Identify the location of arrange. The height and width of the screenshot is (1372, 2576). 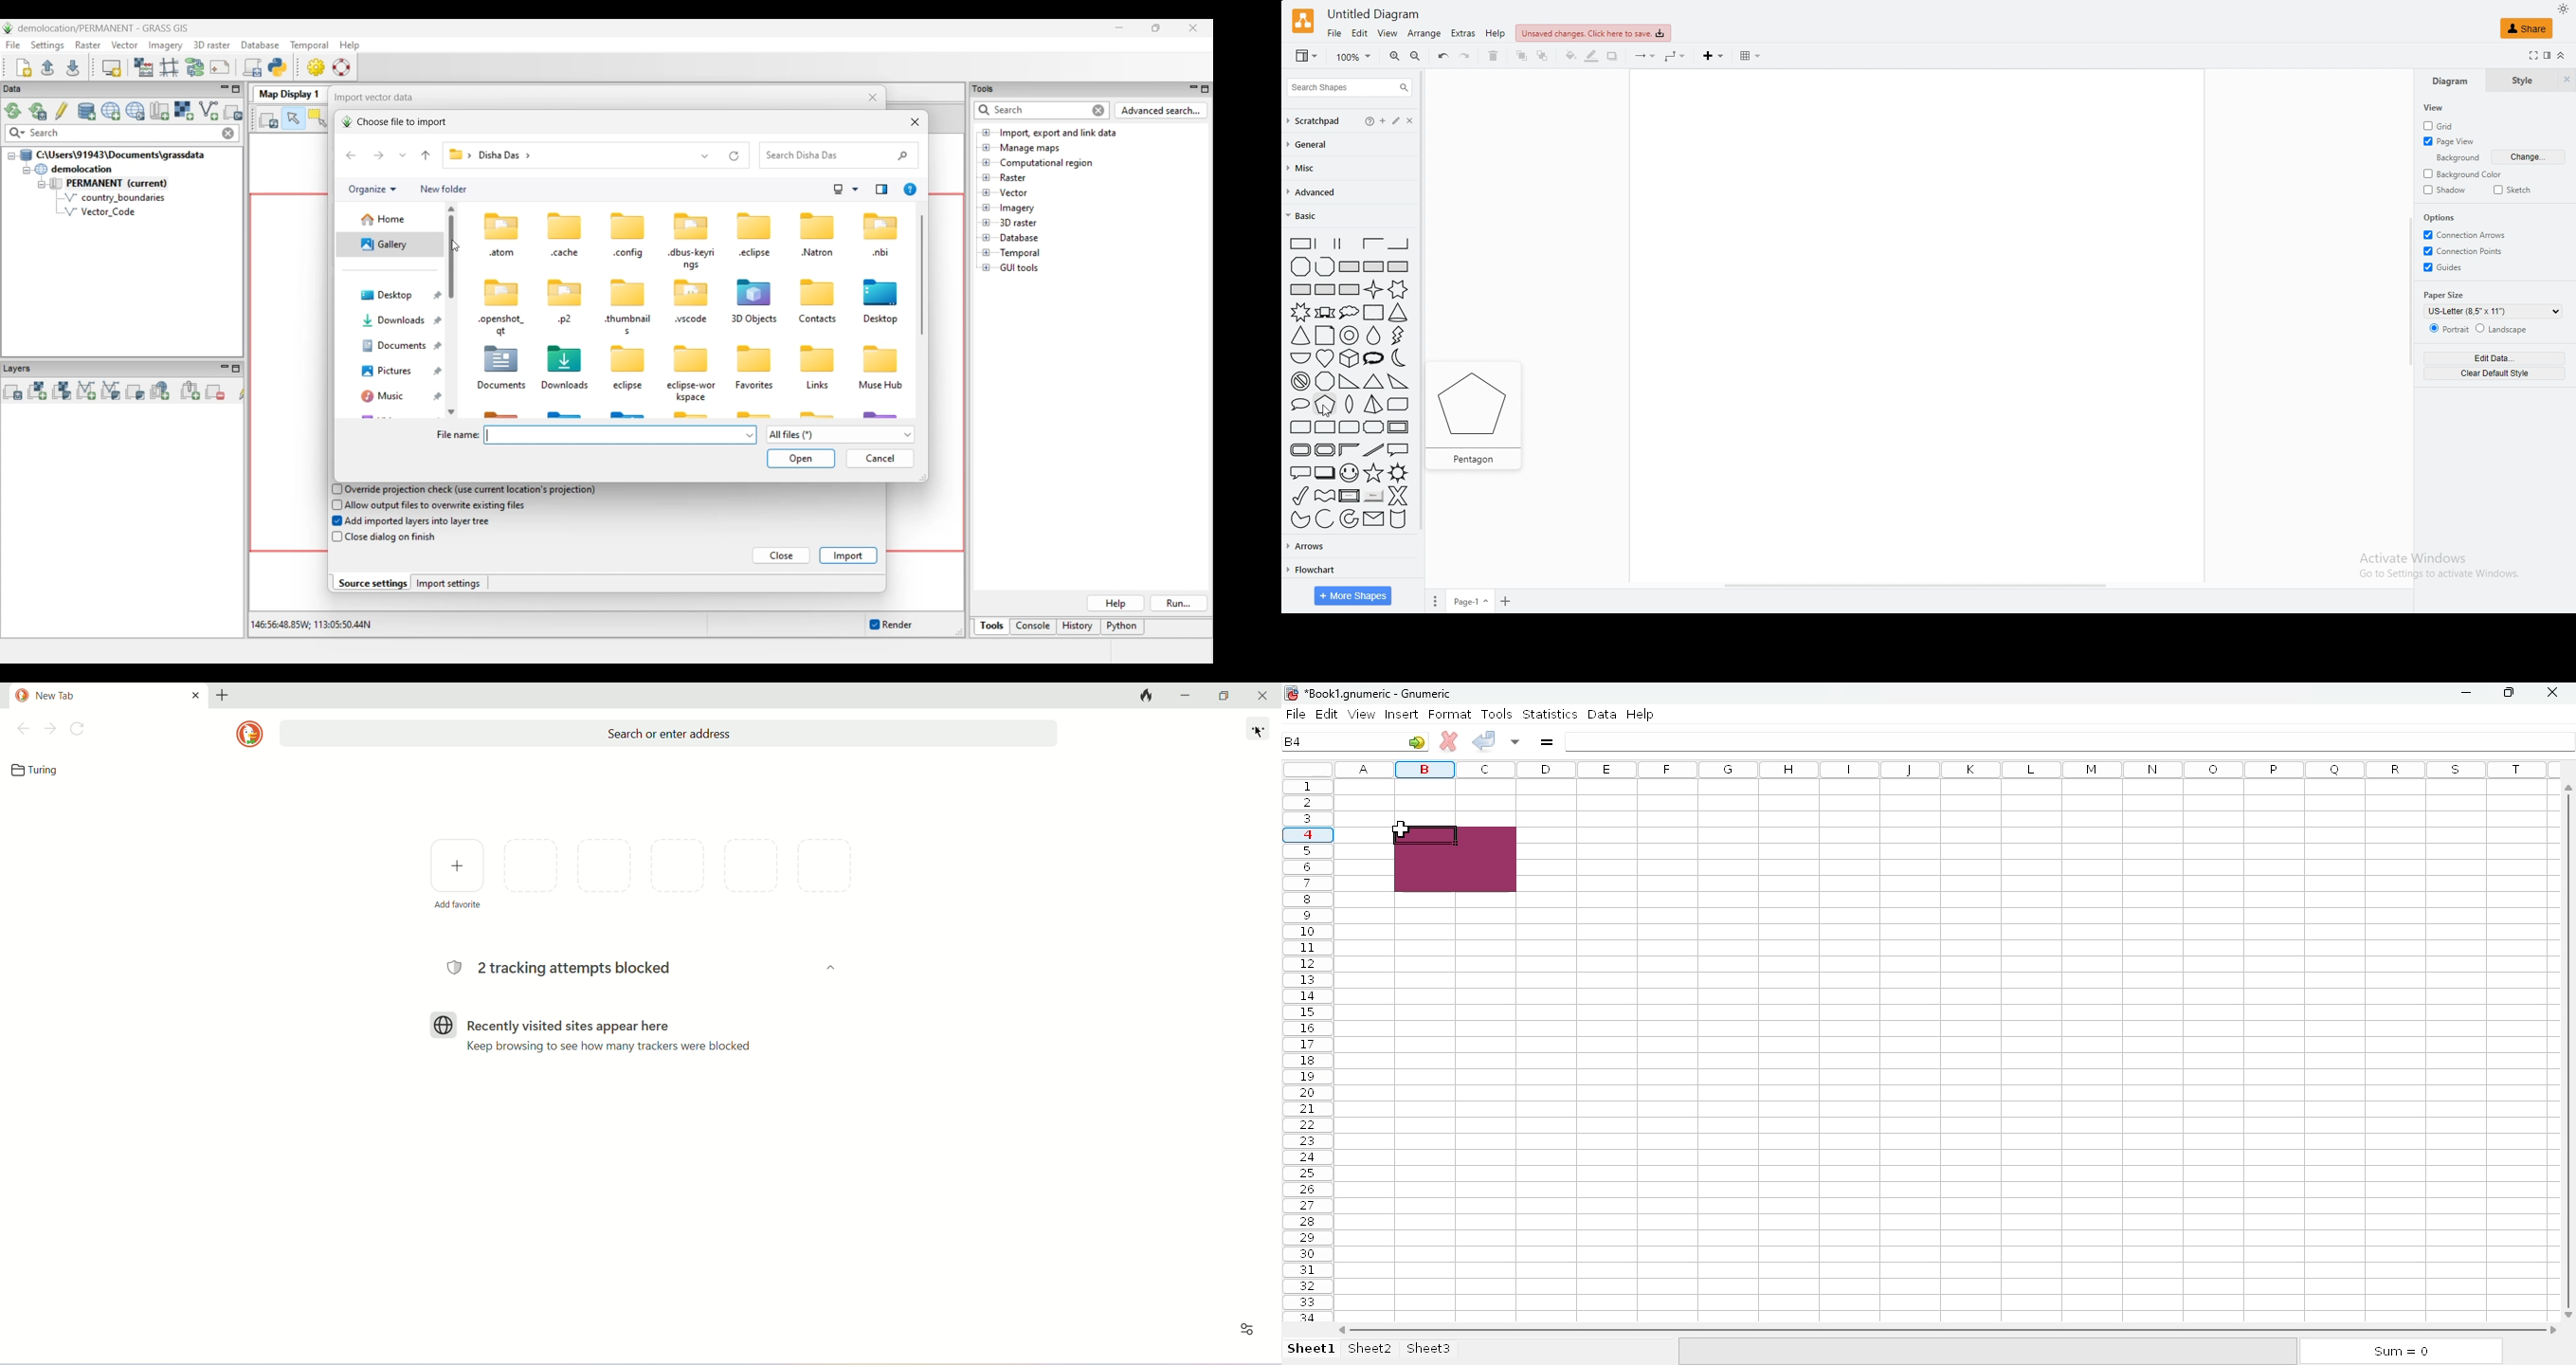
(1424, 33).